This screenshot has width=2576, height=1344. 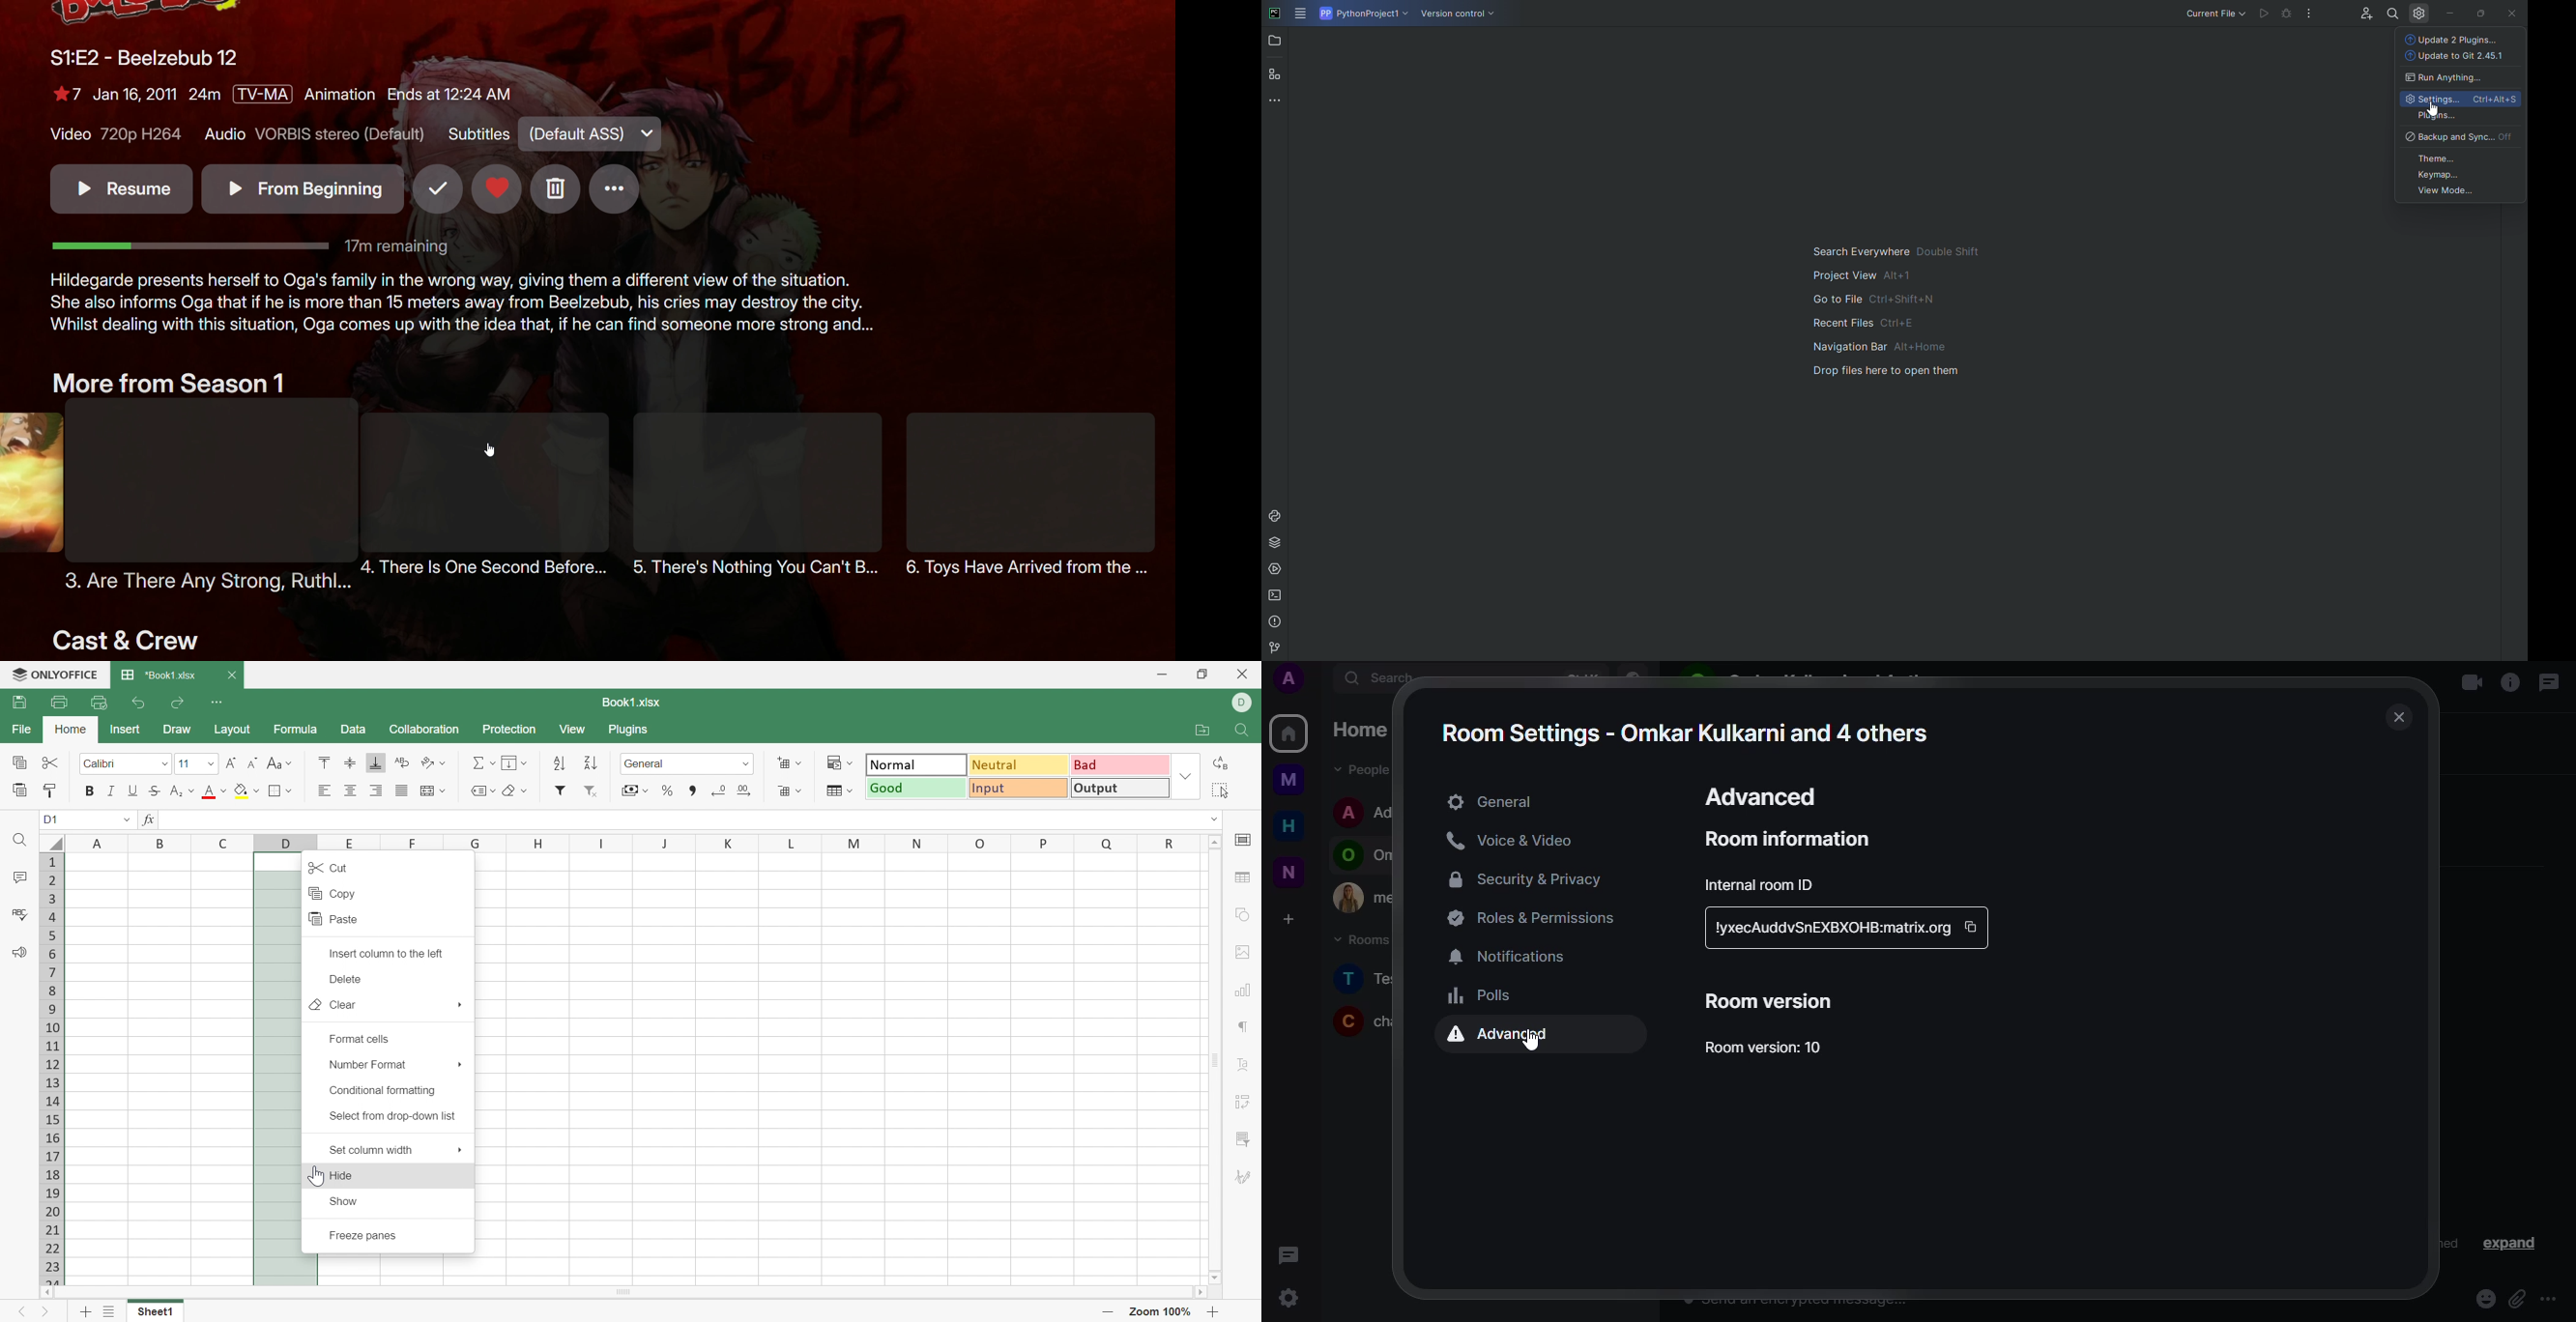 What do you see at coordinates (357, 729) in the screenshot?
I see `Data` at bounding box center [357, 729].